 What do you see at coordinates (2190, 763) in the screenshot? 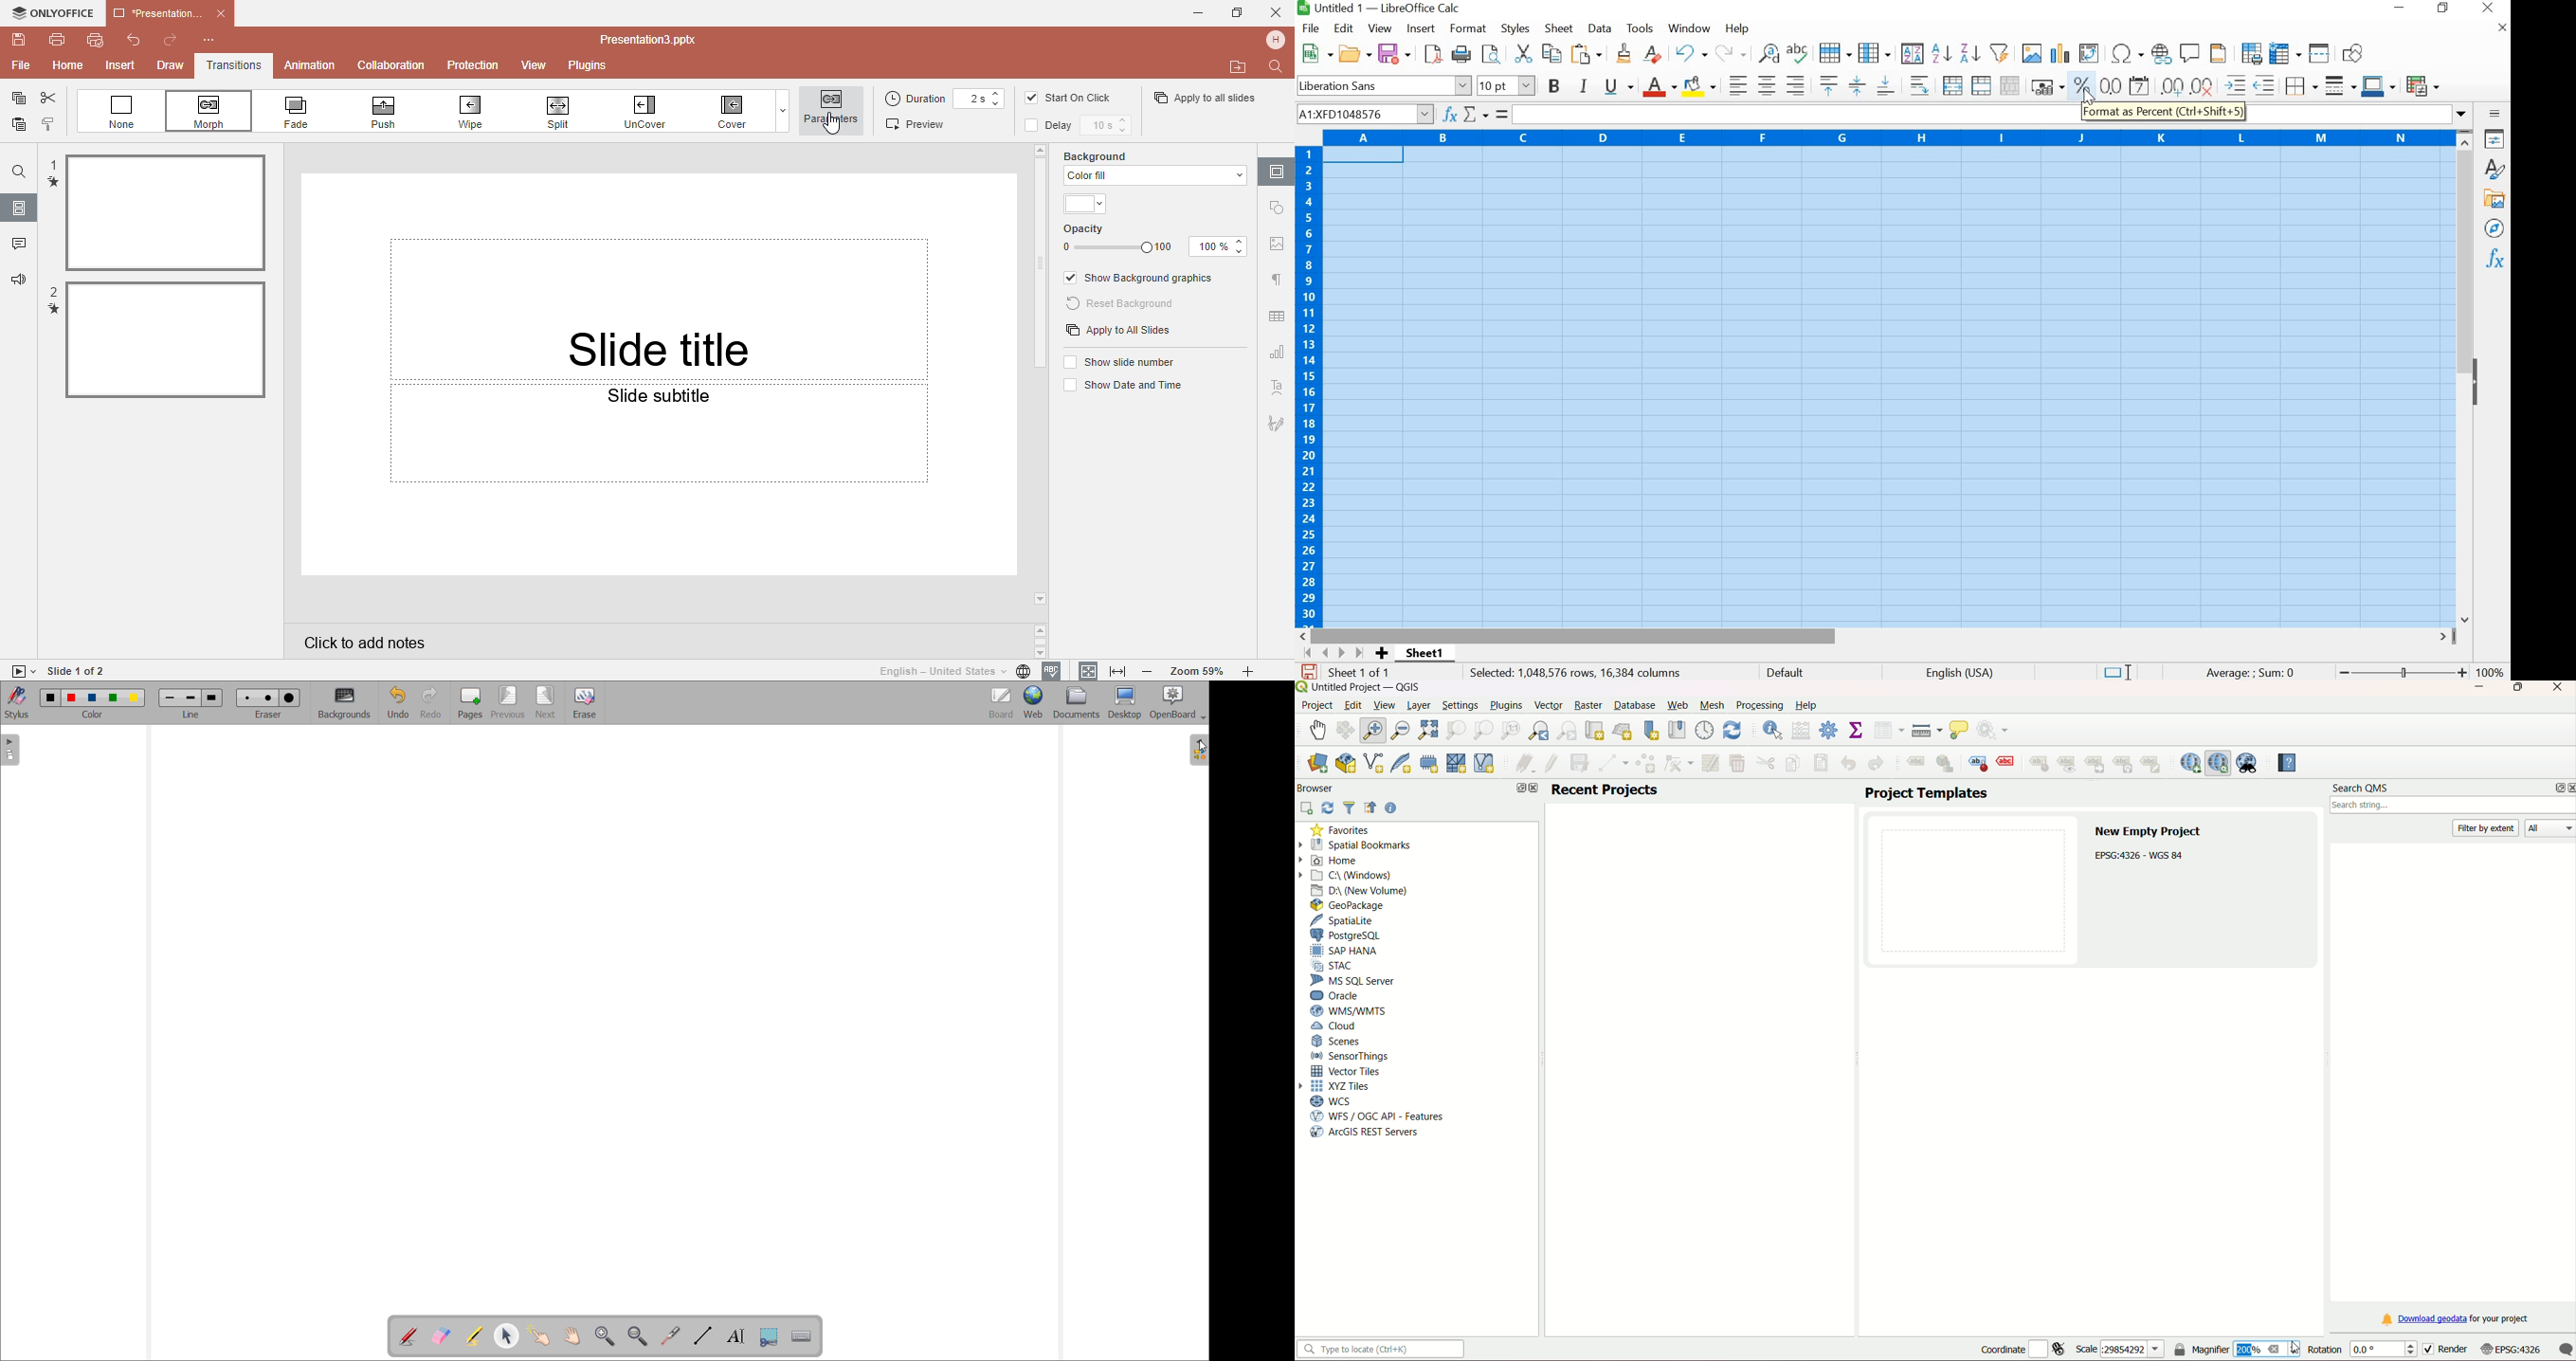
I see `quick map servies` at bounding box center [2190, 763].